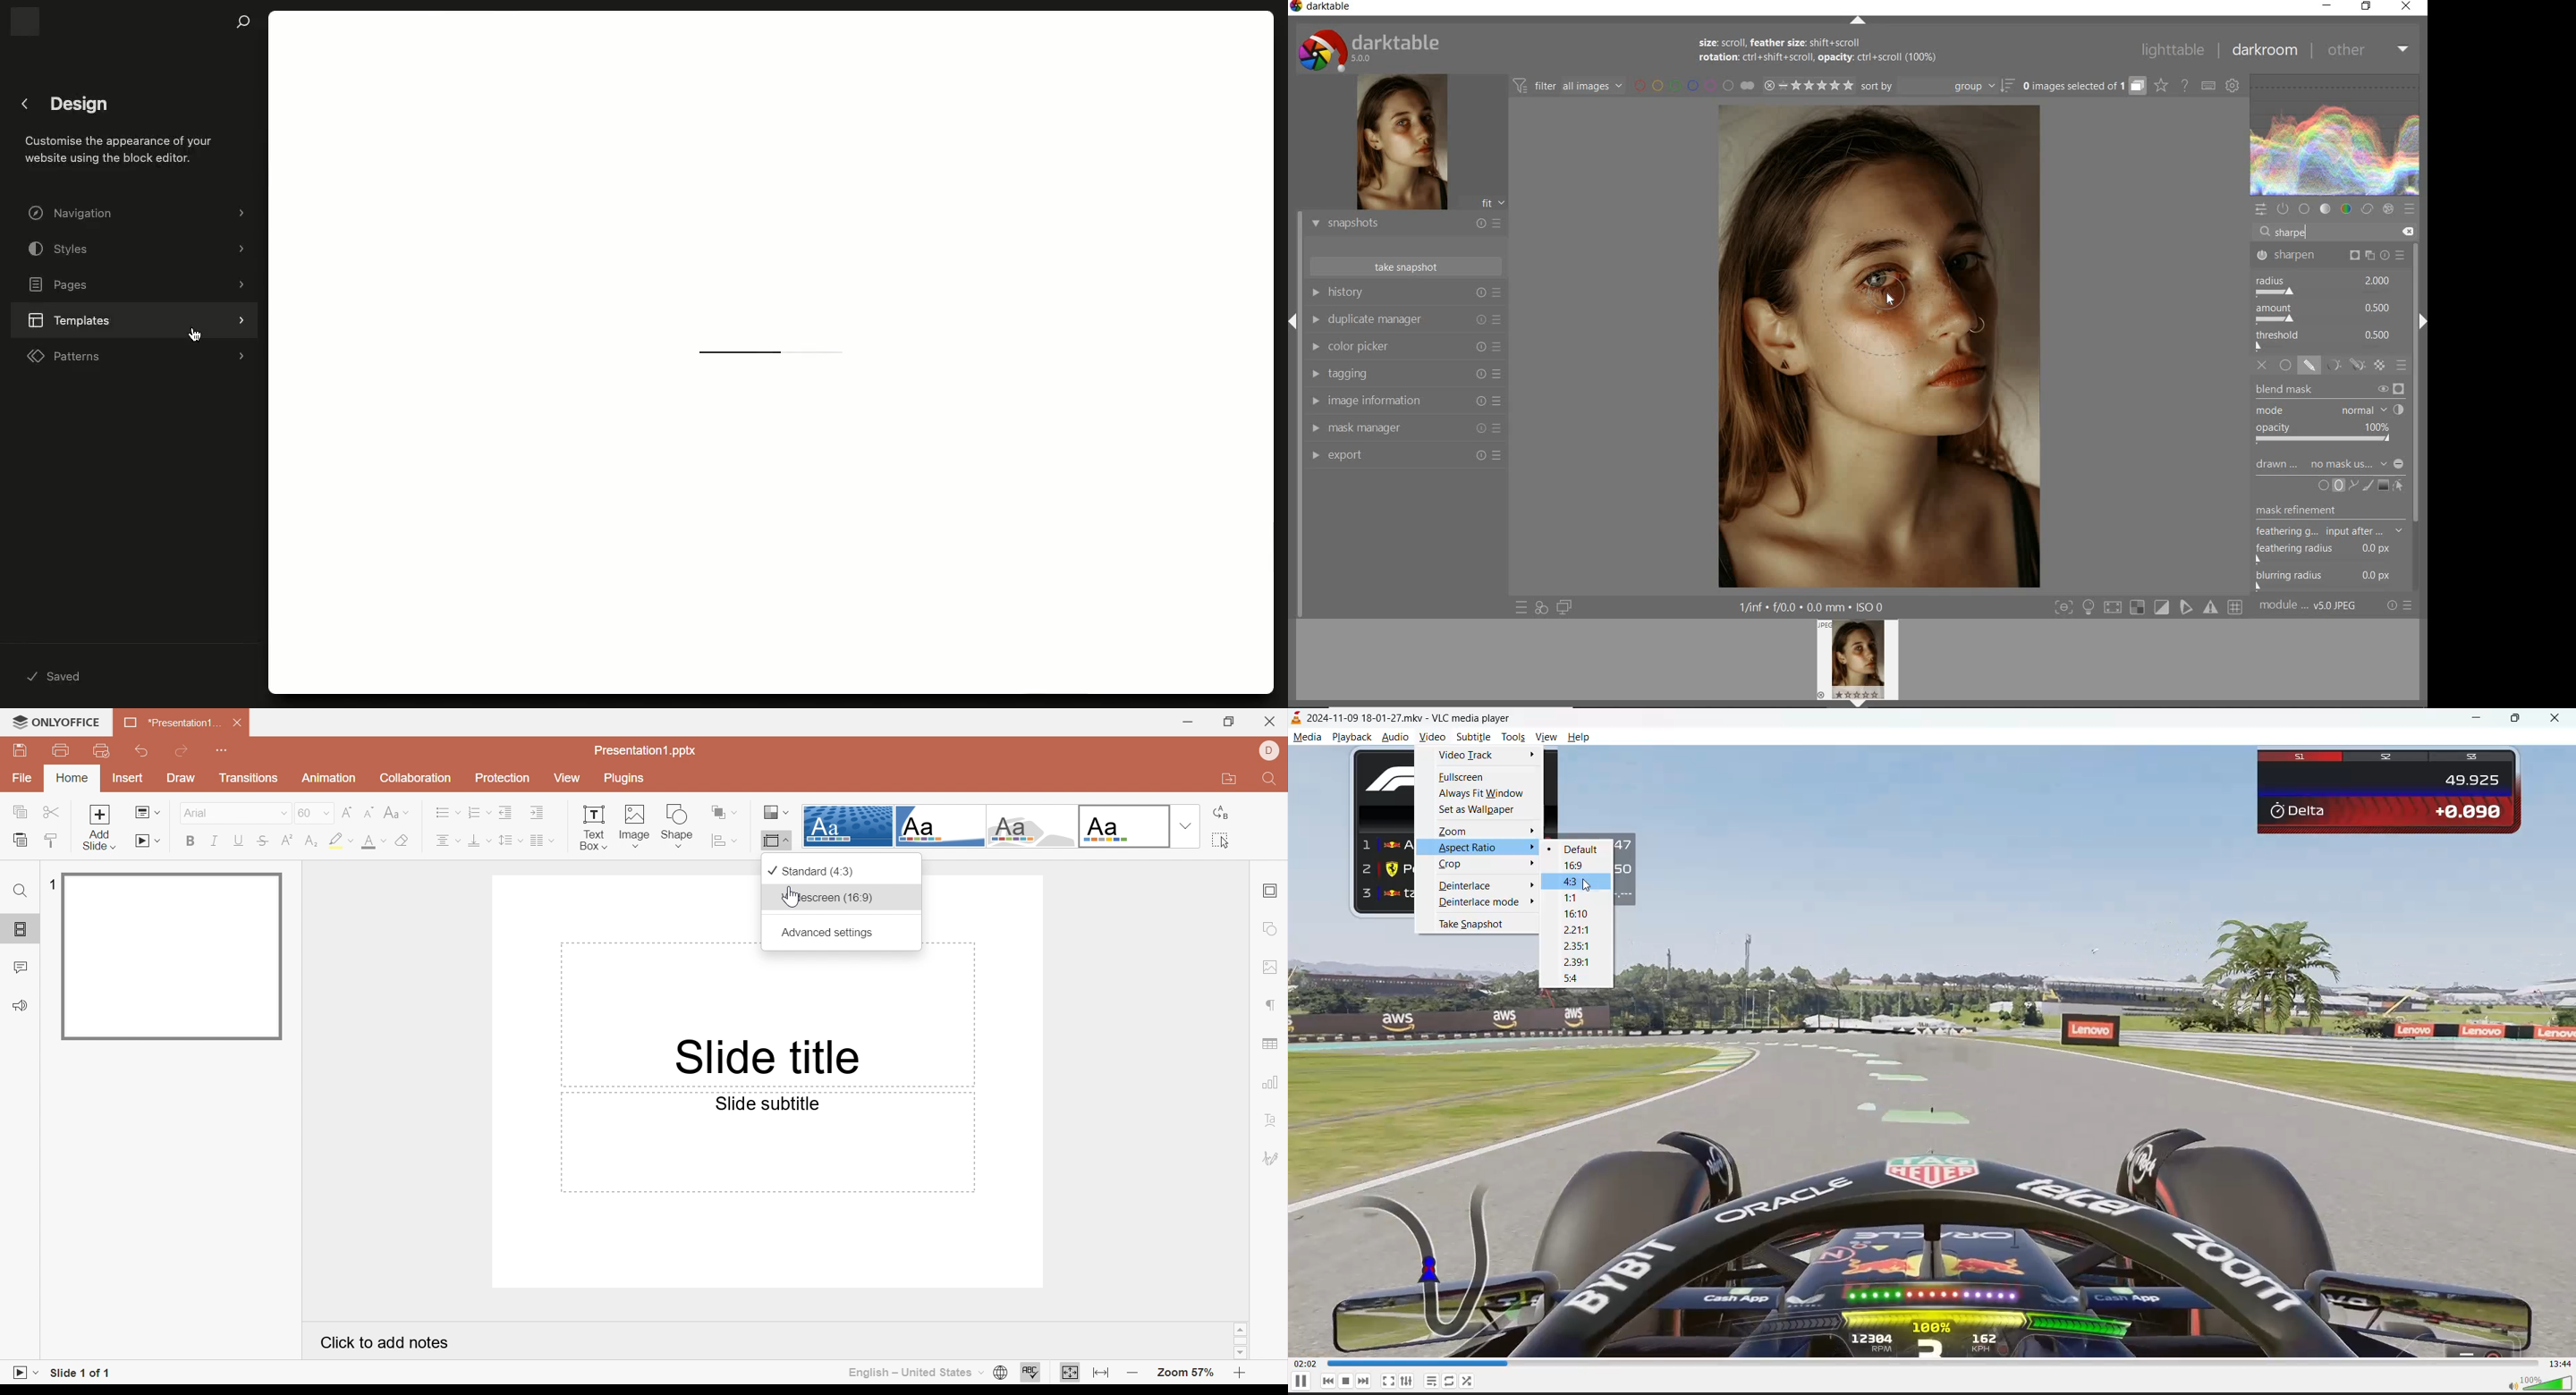 Image resolution: width=2576 pixels, height=1400 pixels. I want to click on Close, so click(239, 723).